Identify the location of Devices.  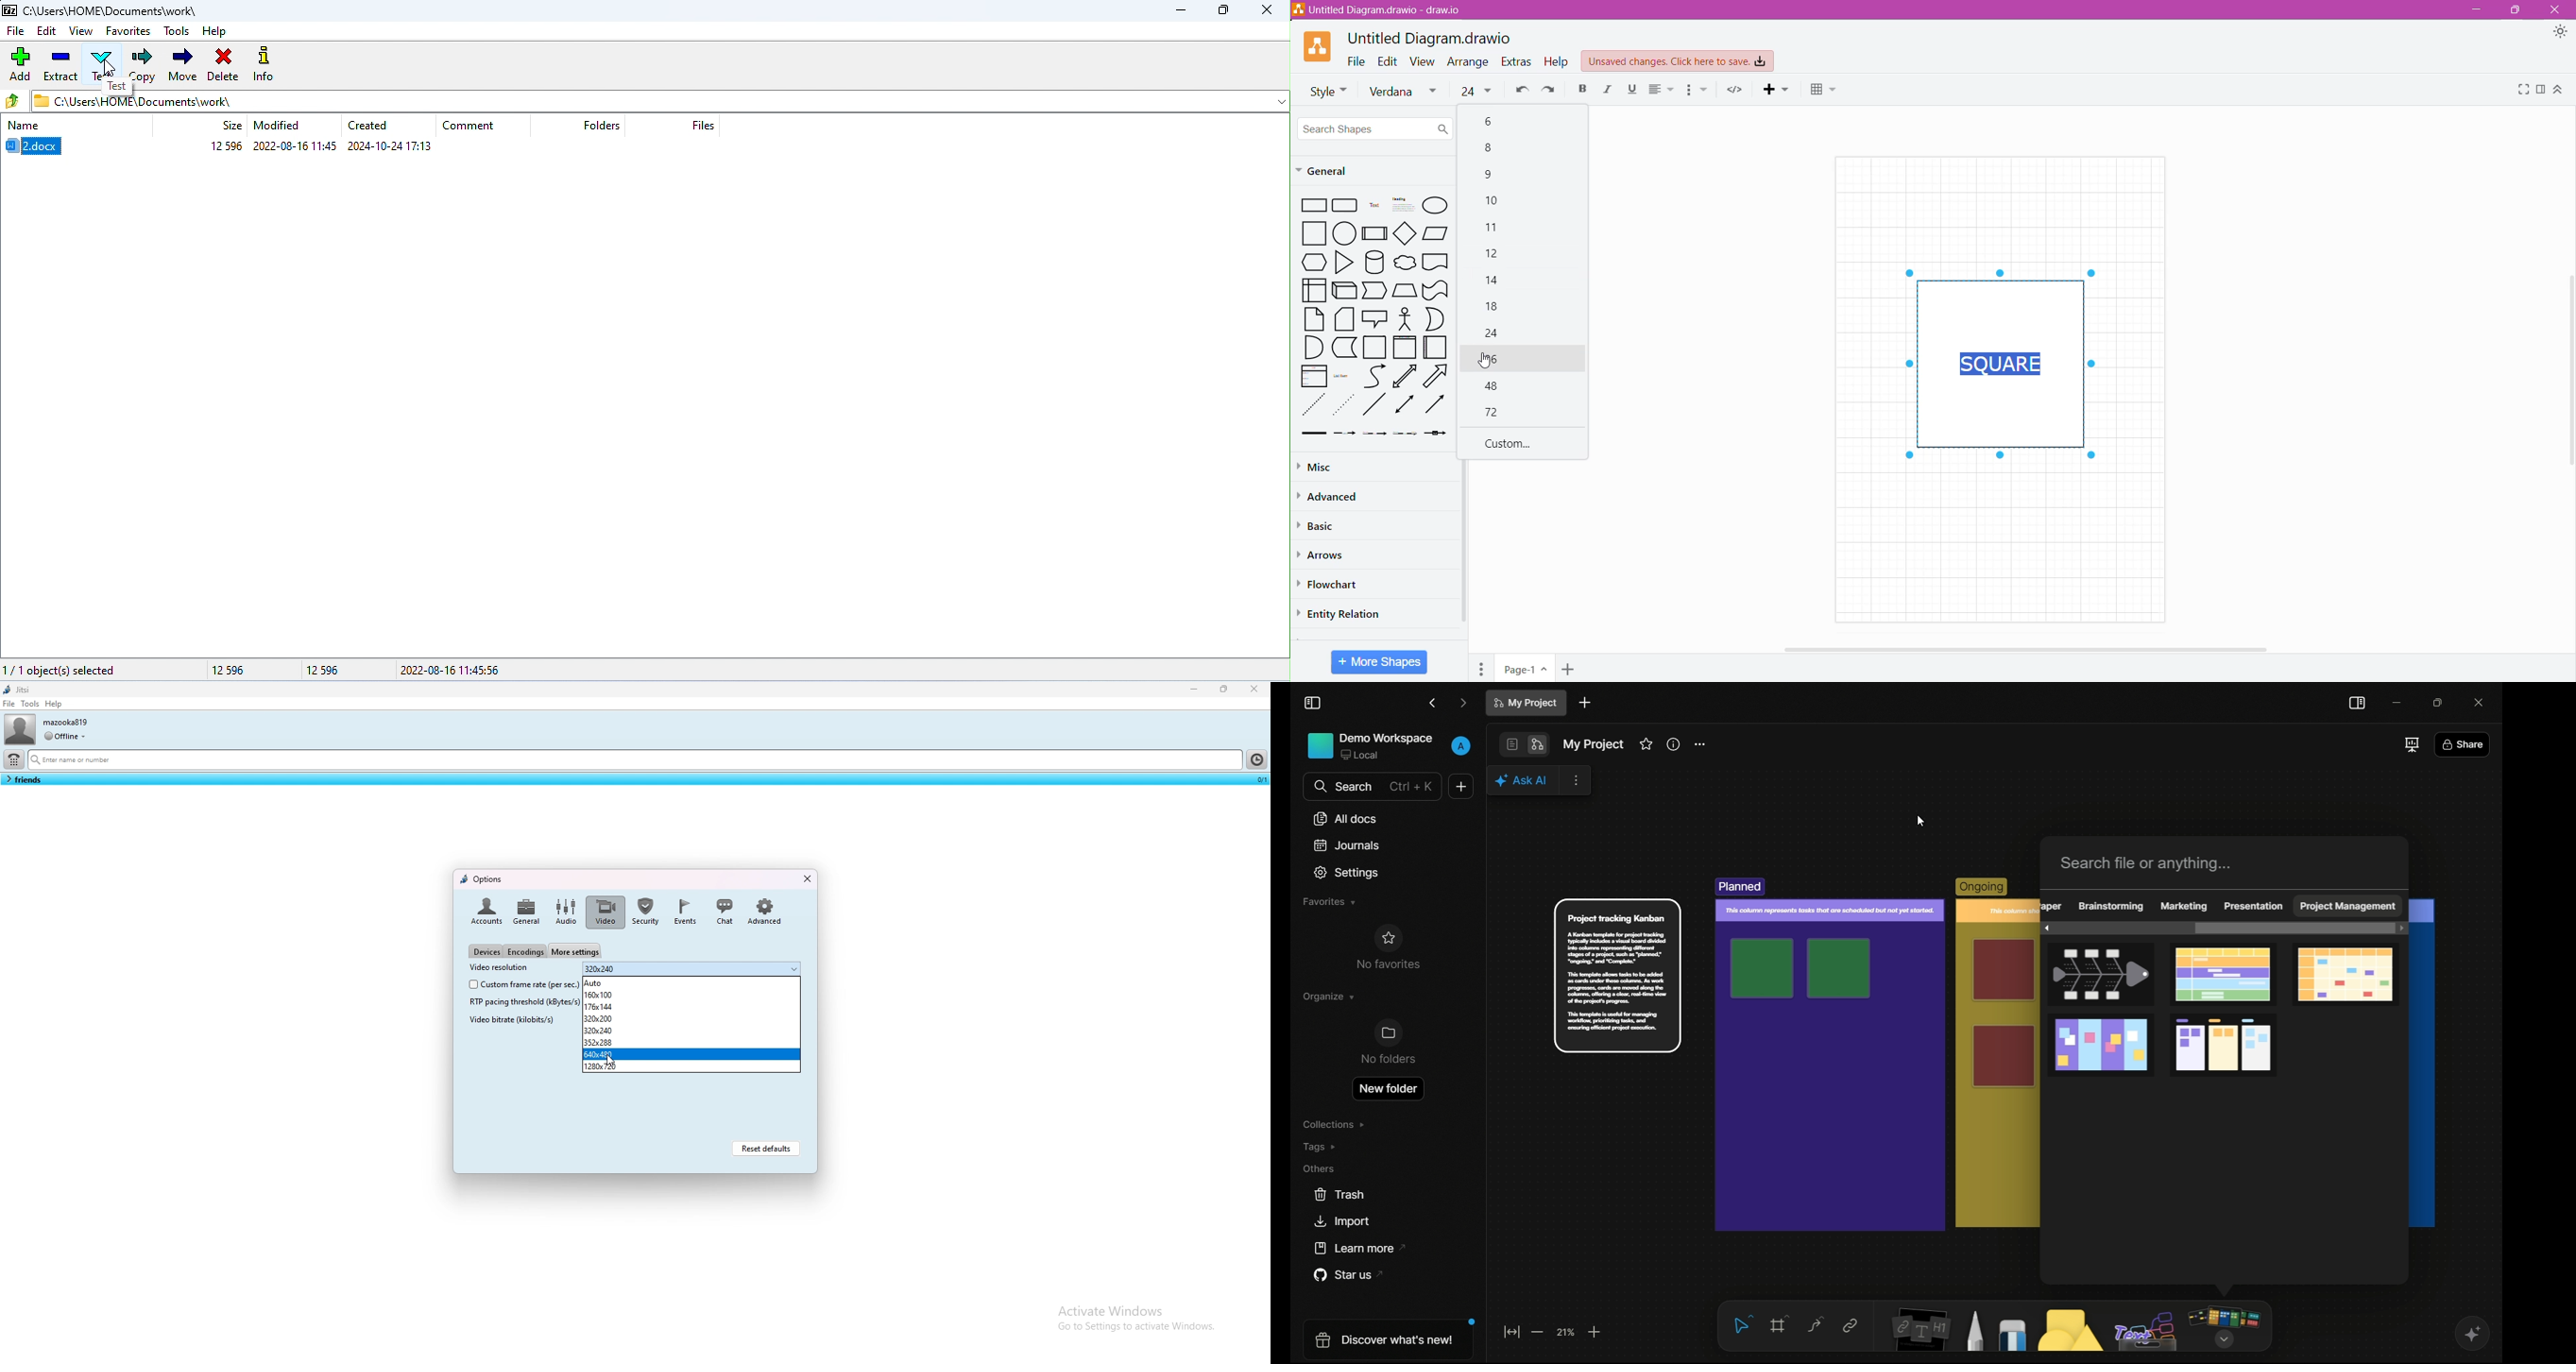
(486, 951).